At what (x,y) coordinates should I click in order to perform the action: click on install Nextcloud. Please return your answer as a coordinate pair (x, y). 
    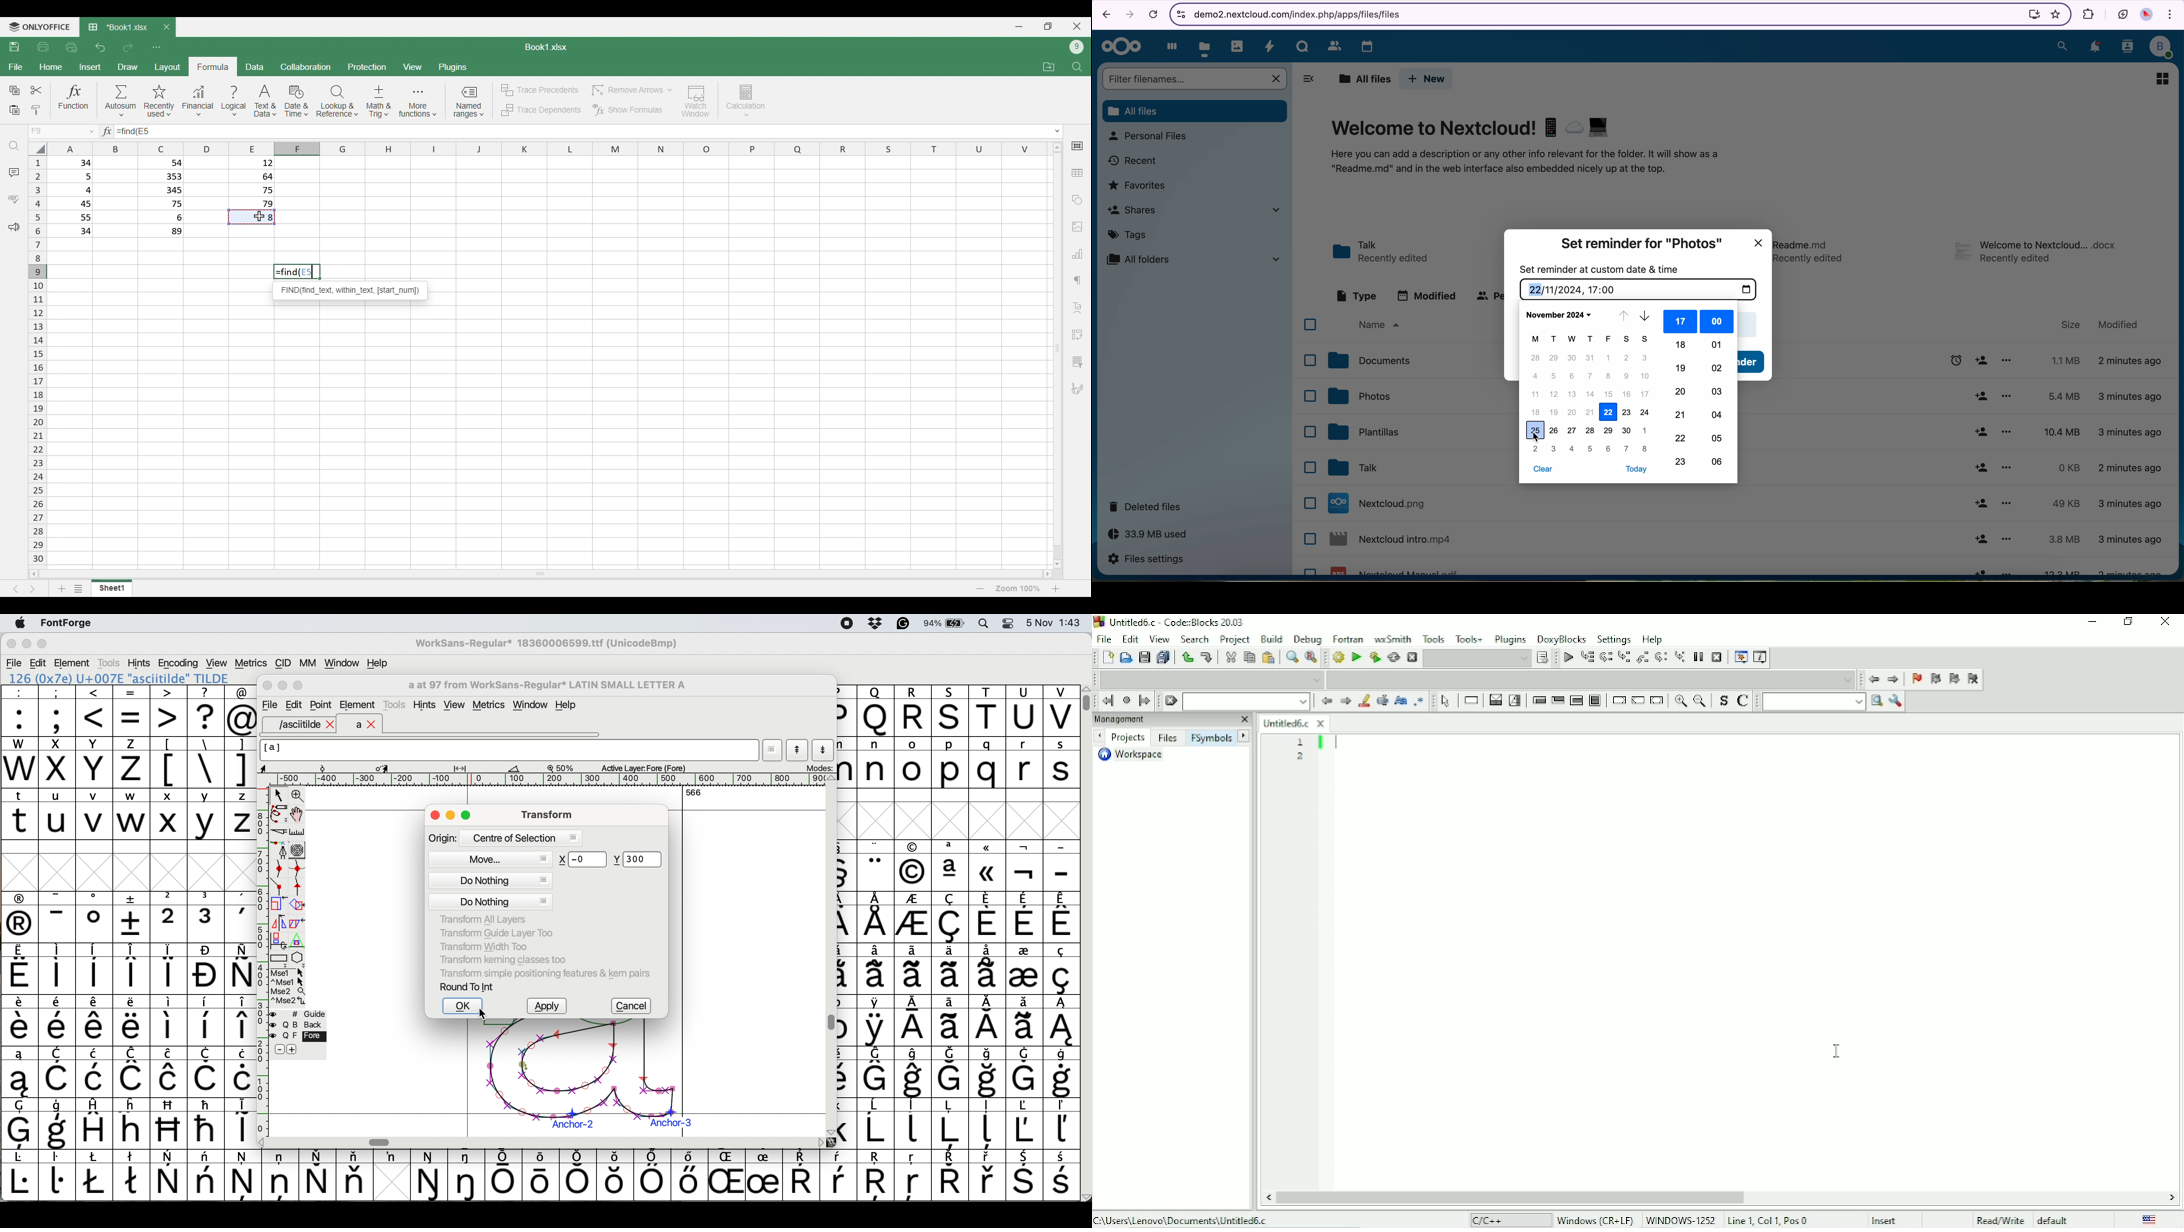
    Looking at the image, I should click on (2031, 15).